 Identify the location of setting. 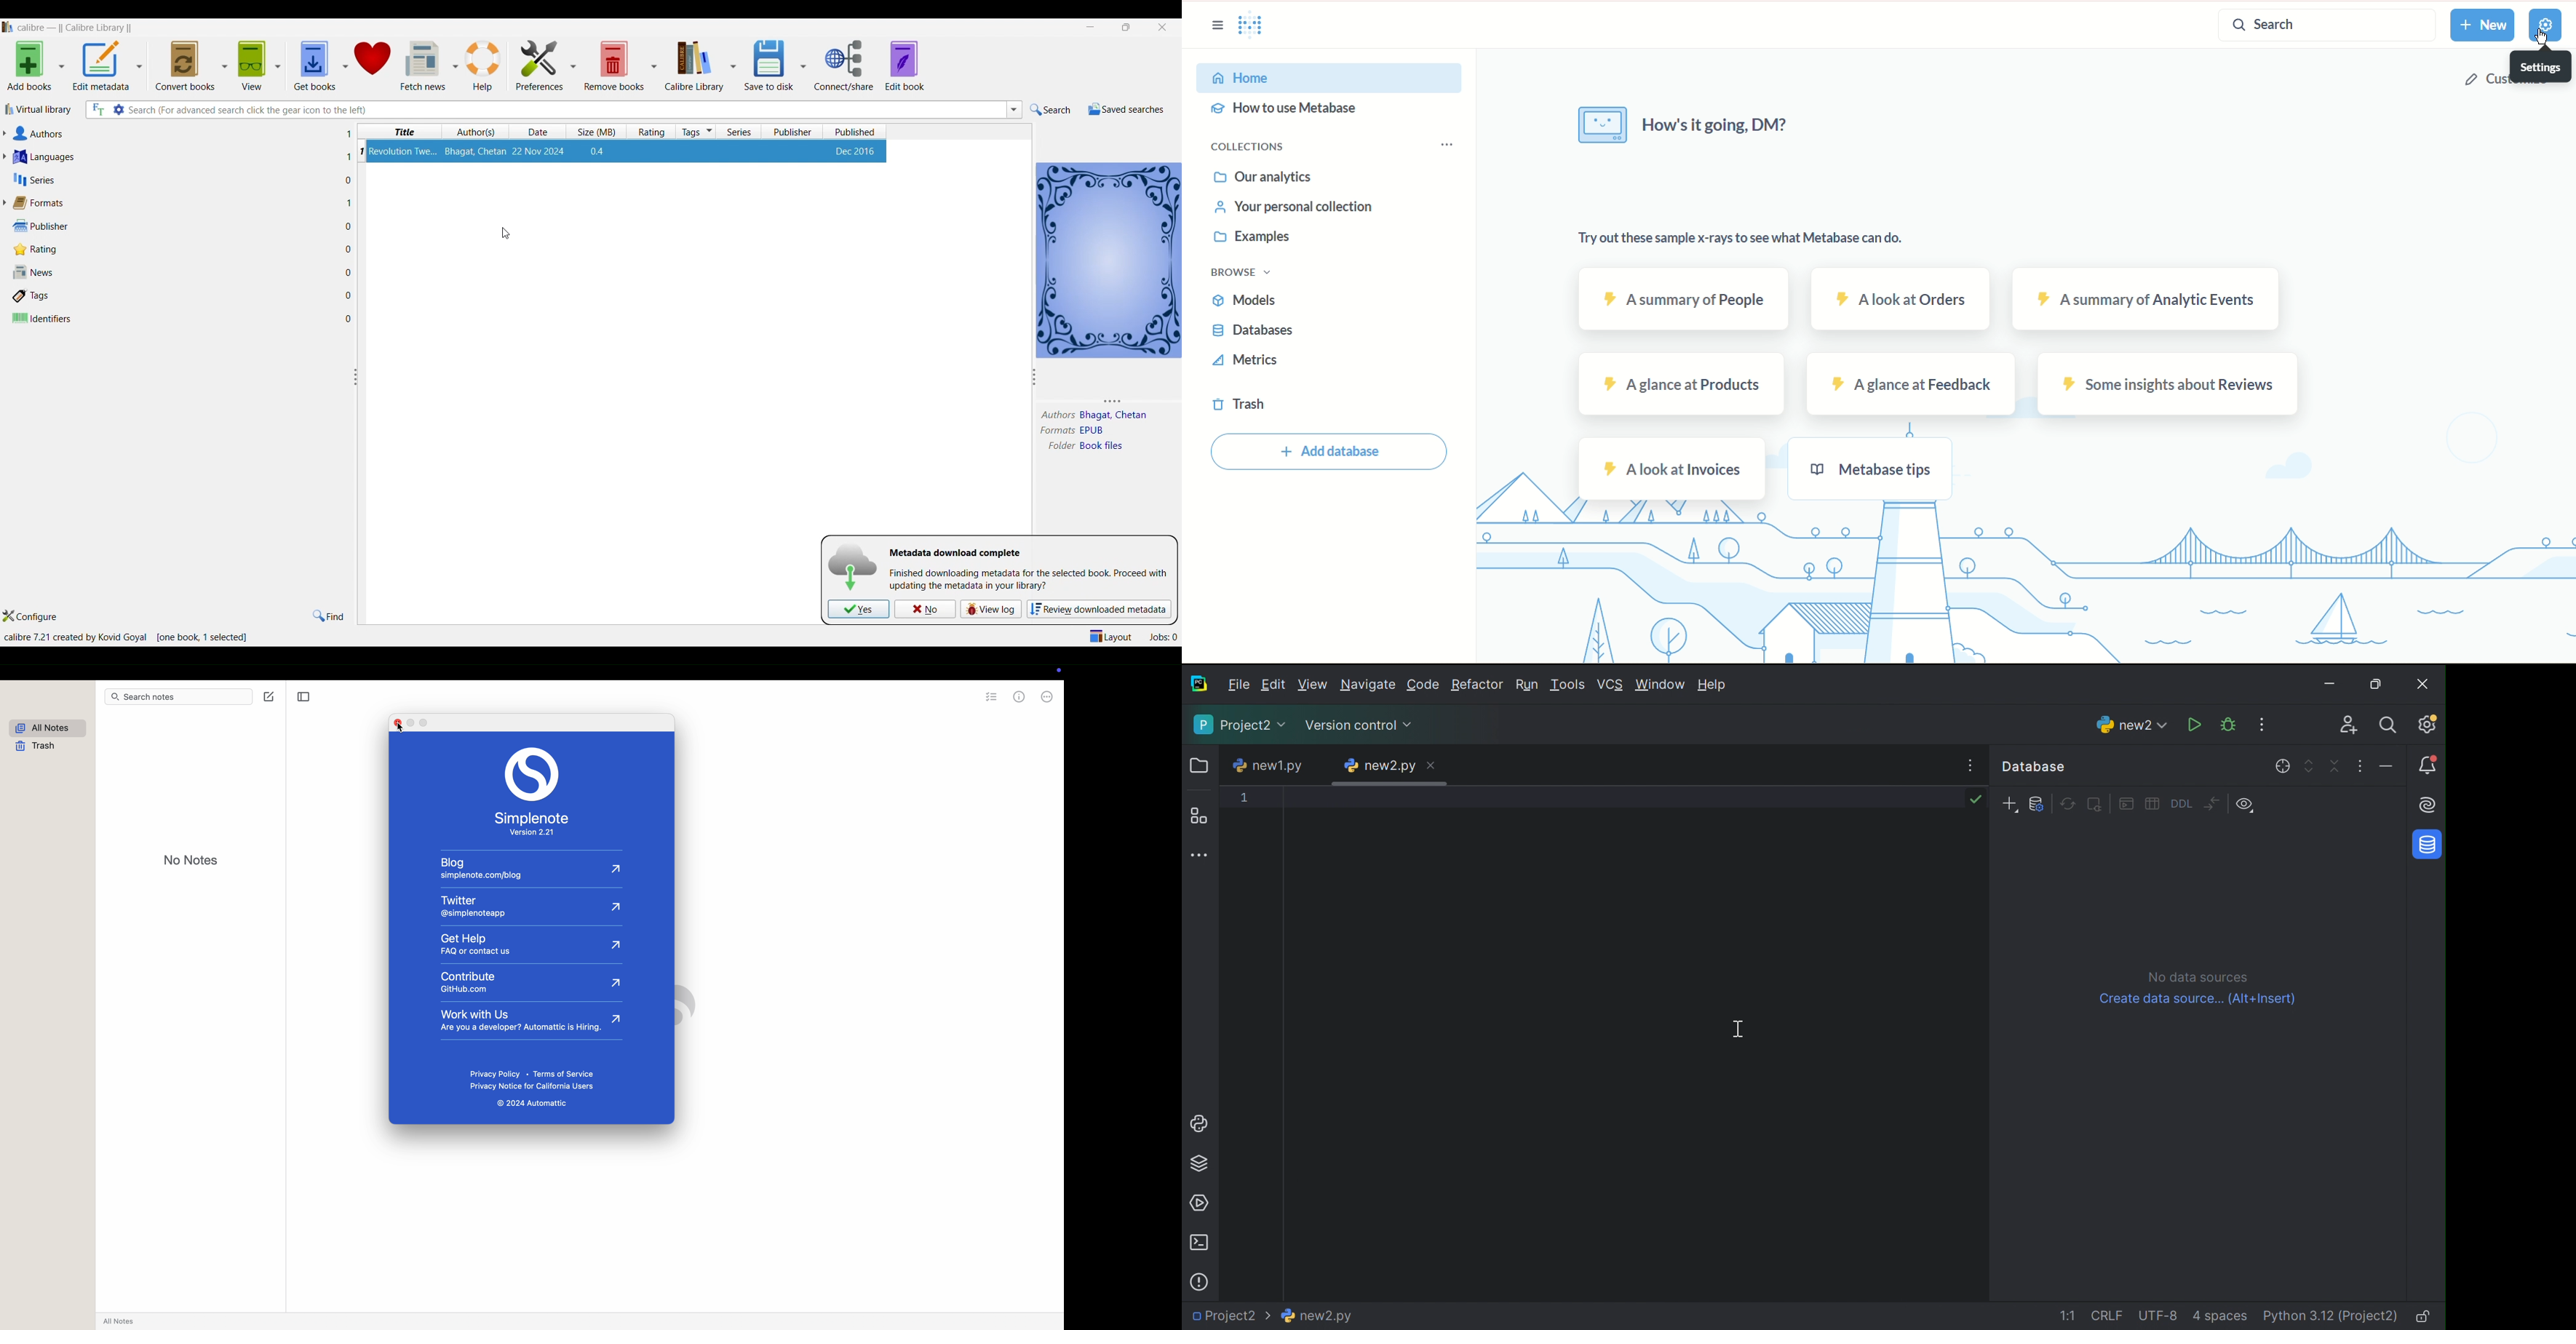
(991, 698).